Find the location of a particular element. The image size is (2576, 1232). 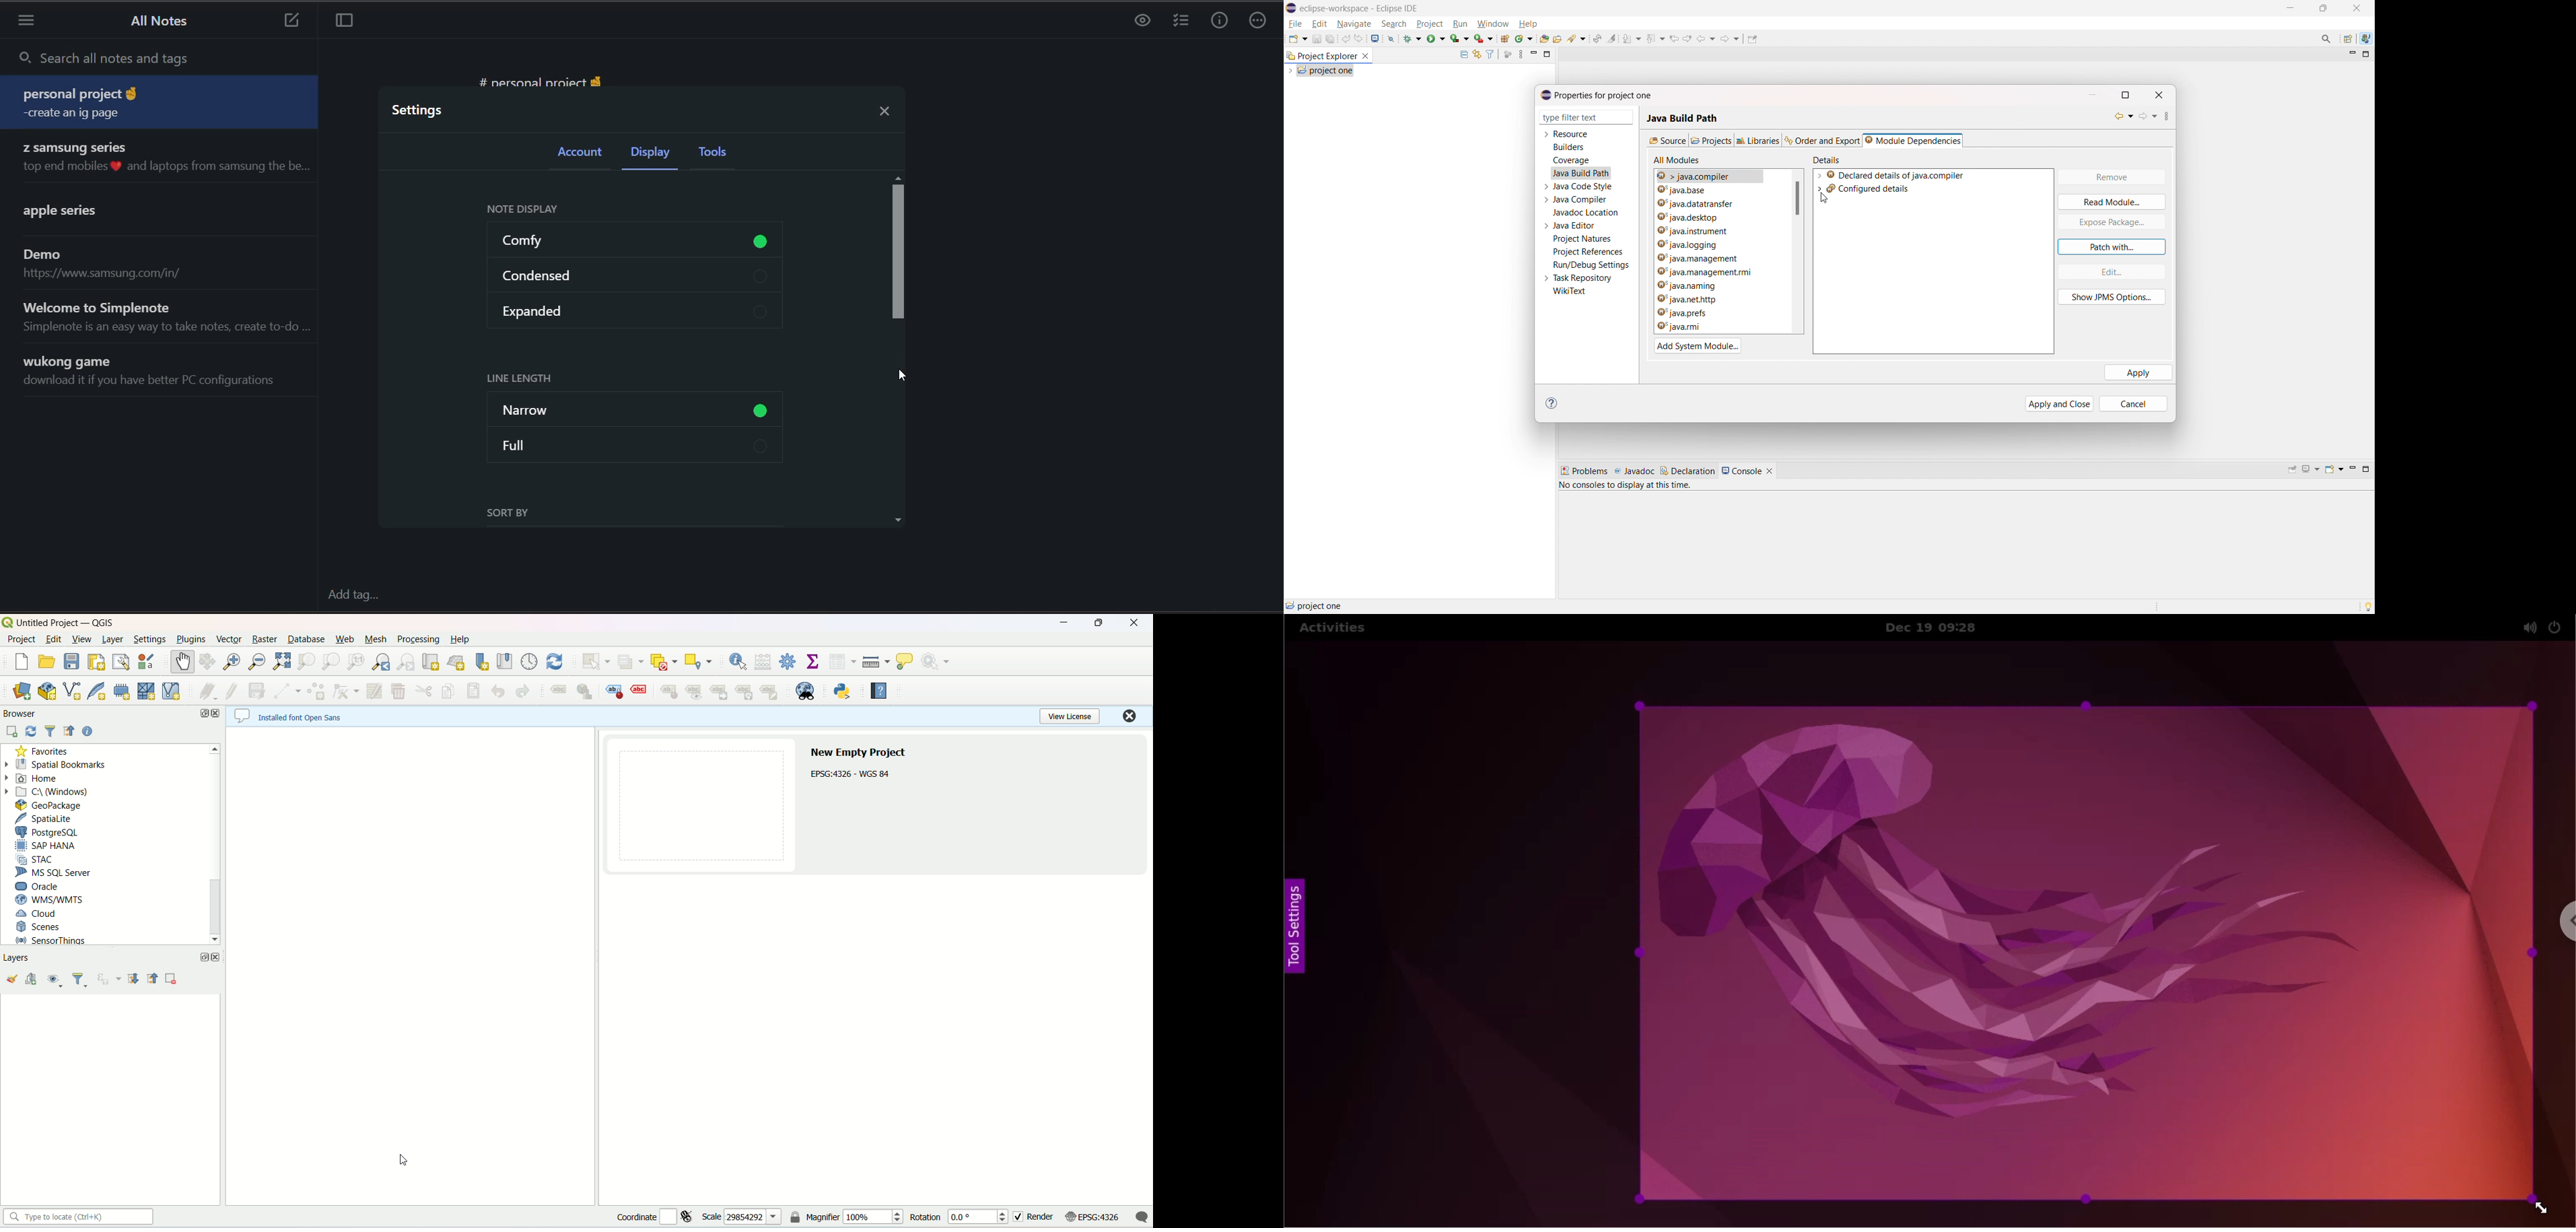

new is located at coordinates (20, 663).